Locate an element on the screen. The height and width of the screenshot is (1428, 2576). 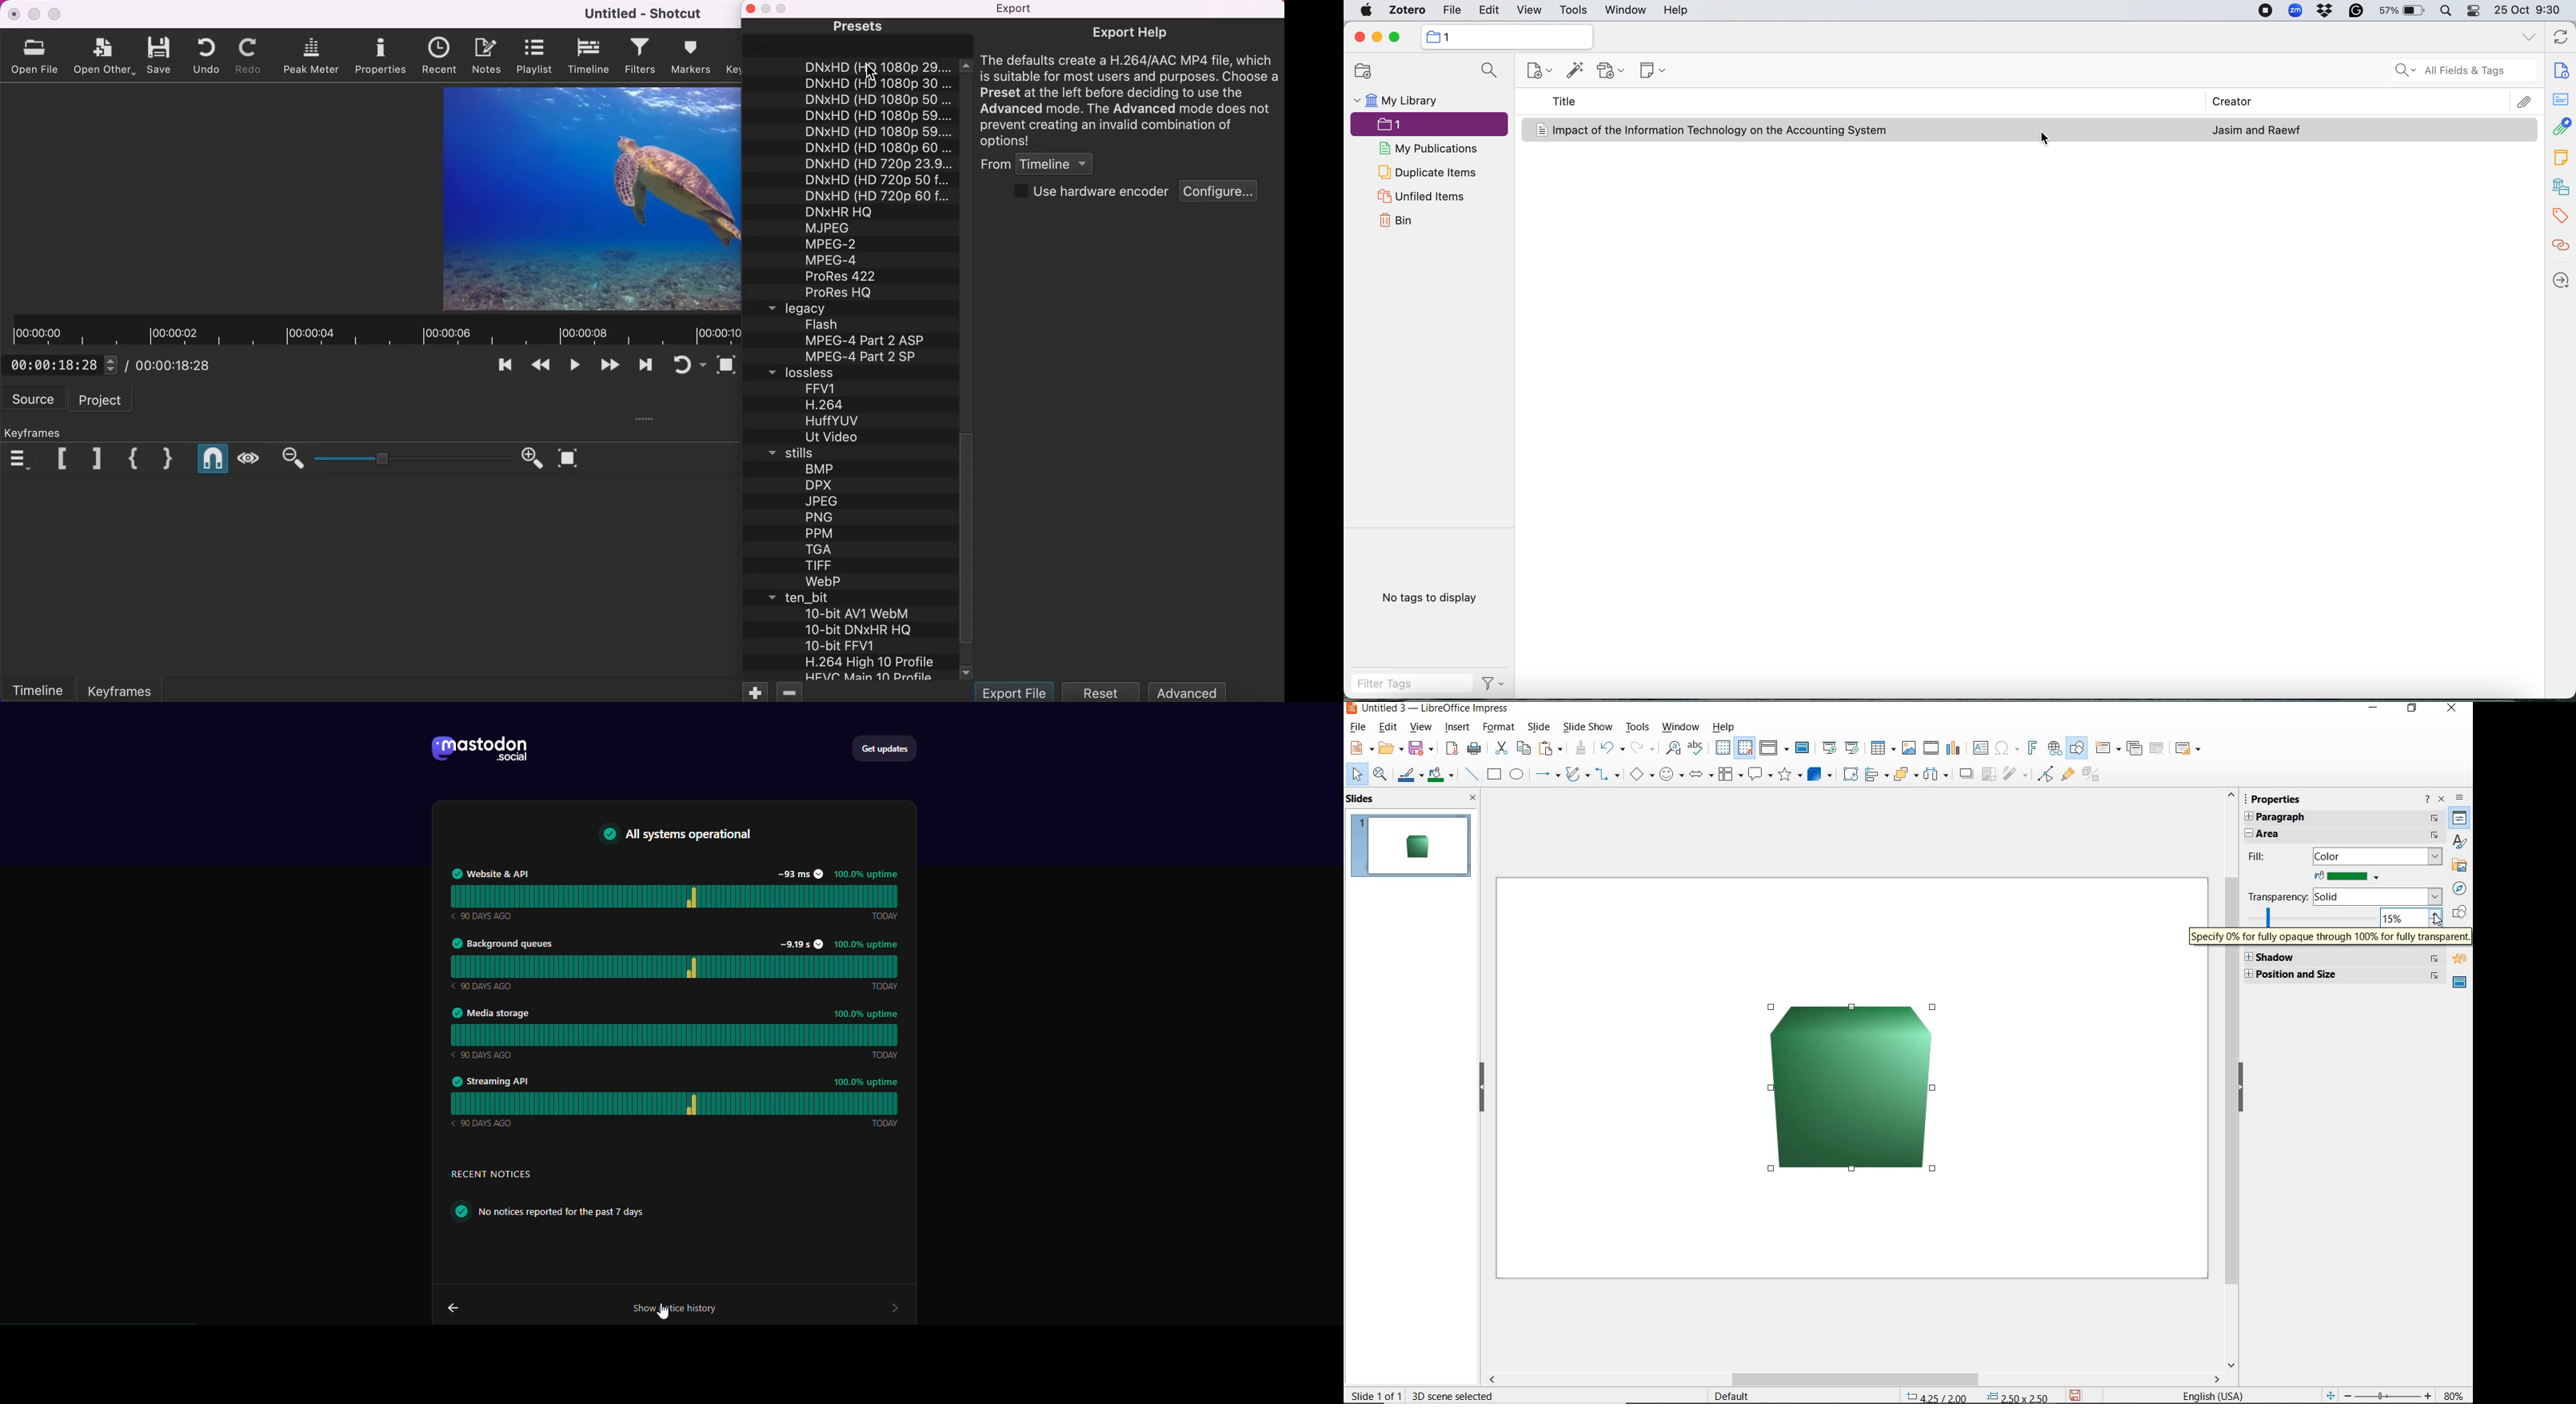
add new collection is located at coordinates (1362, 71).